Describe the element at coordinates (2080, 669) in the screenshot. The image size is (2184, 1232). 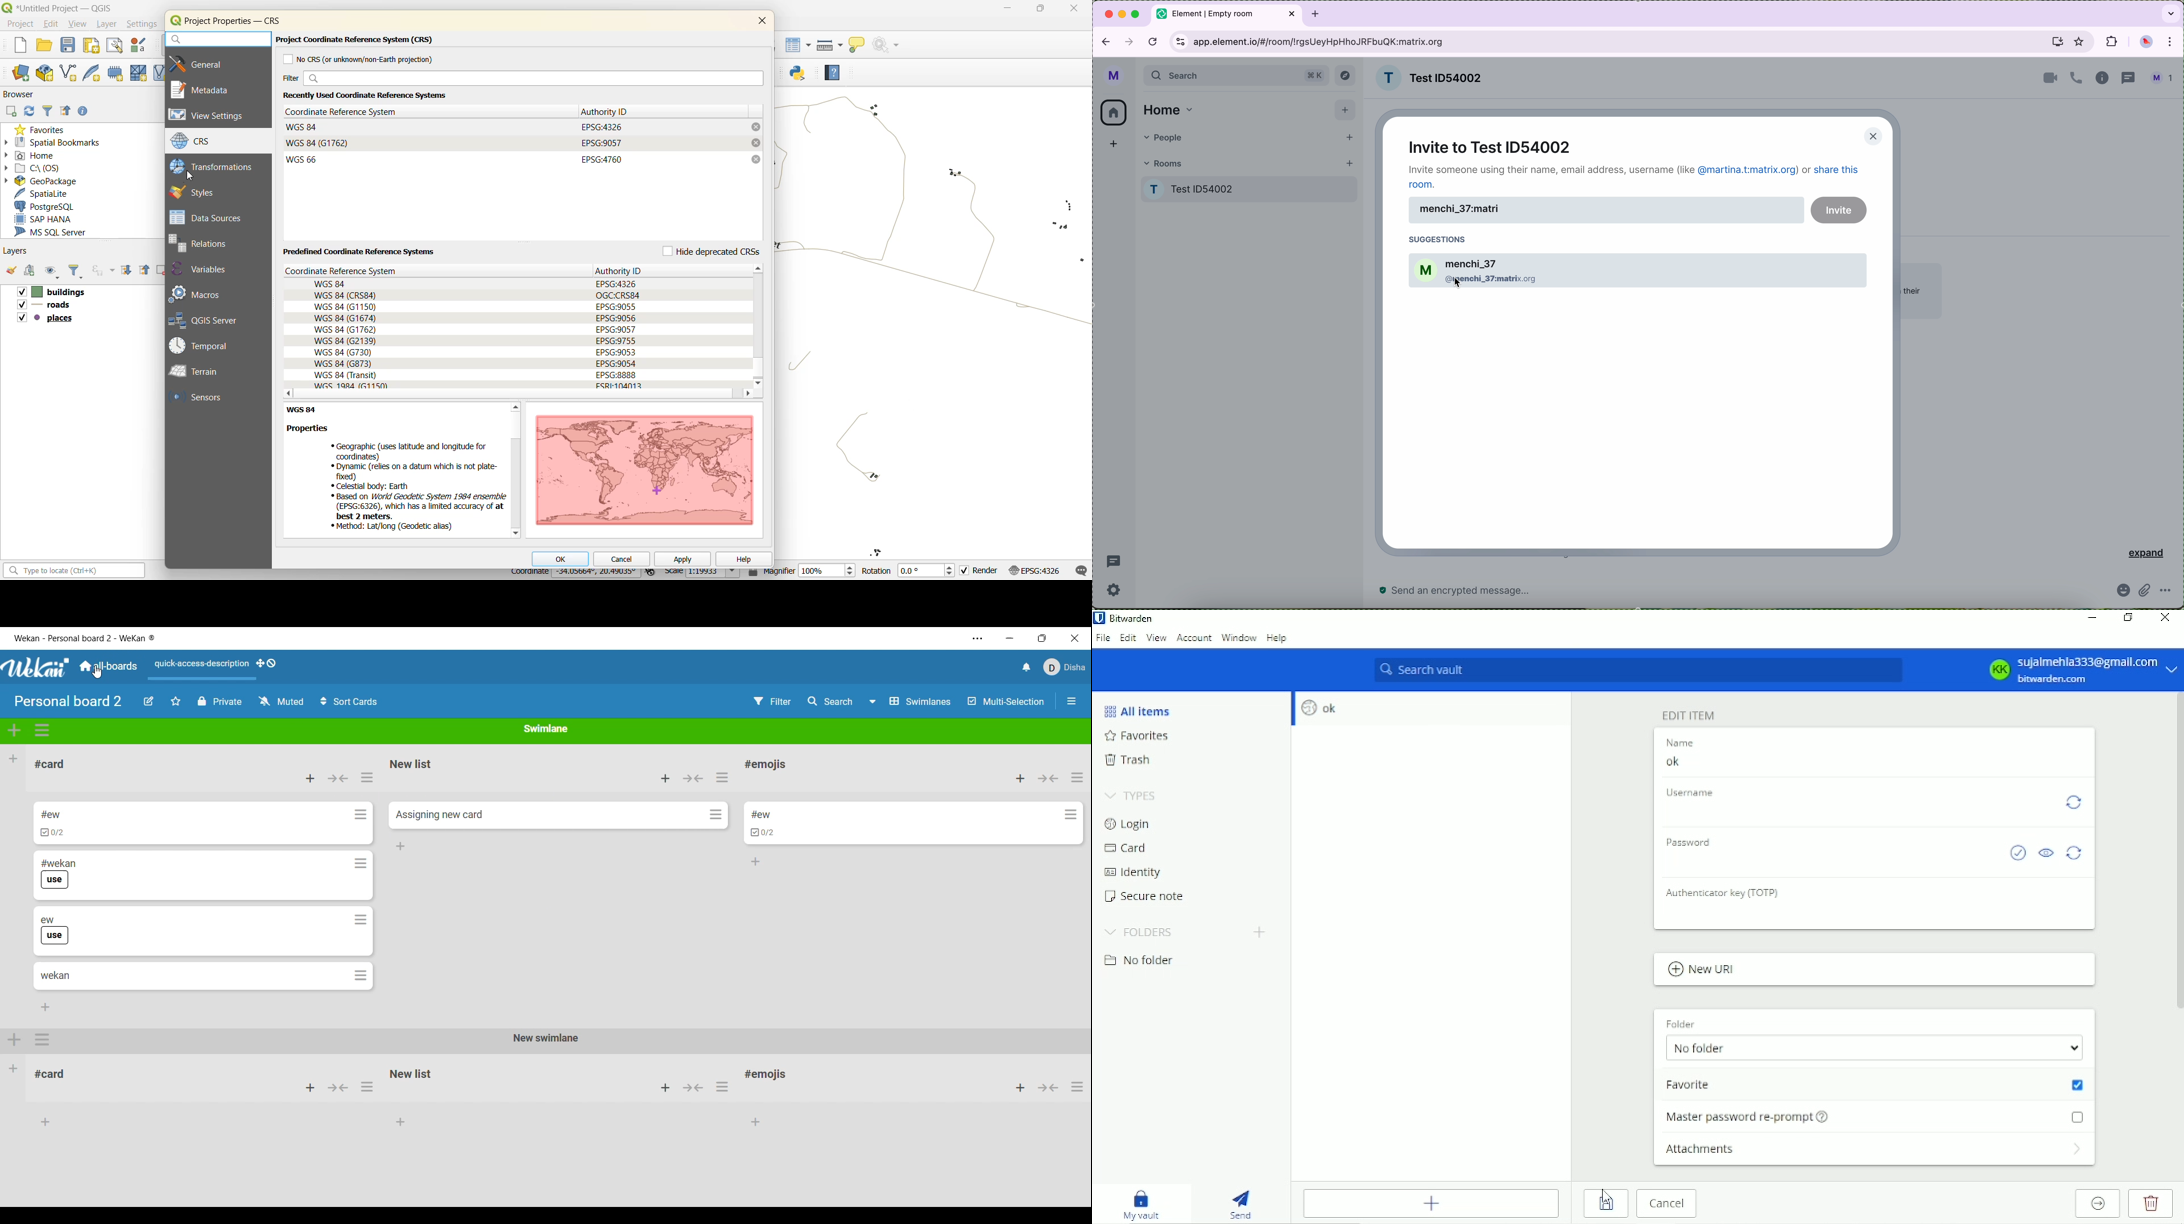
I see `KK sujalmehla333@gmail.com   bitwarden.com` at that location.